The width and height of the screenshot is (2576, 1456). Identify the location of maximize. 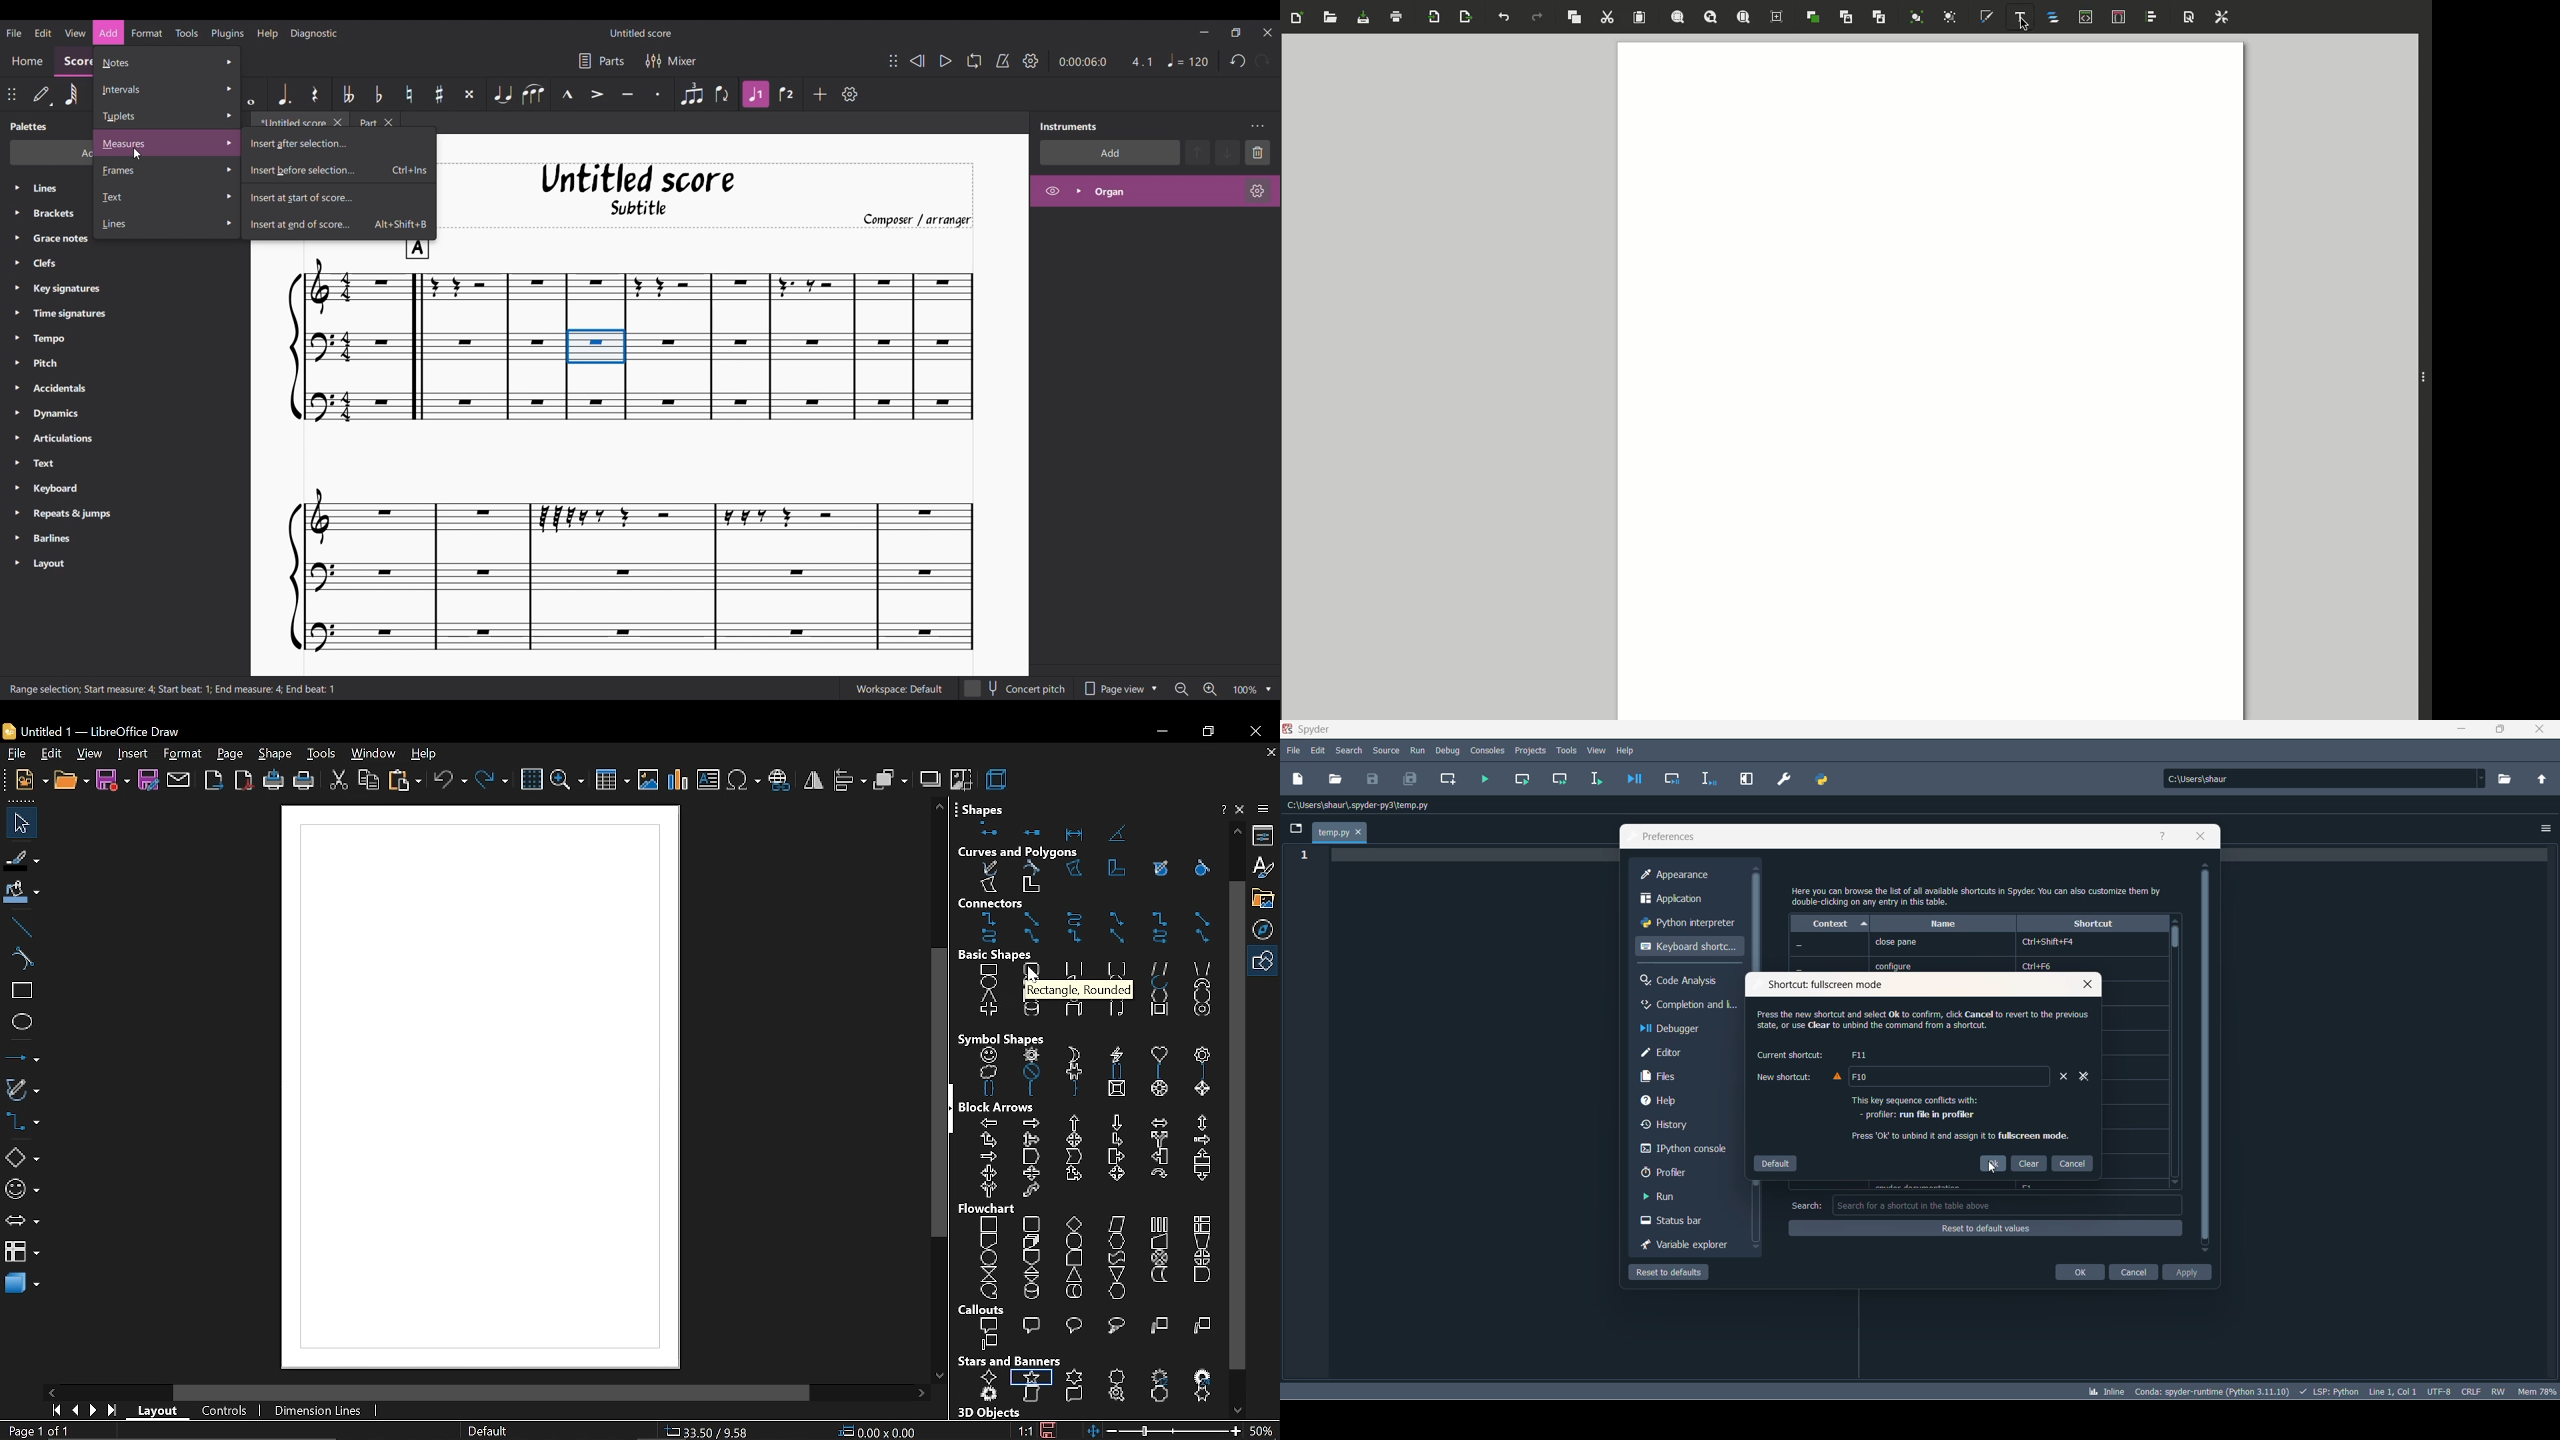
(2501, 730).